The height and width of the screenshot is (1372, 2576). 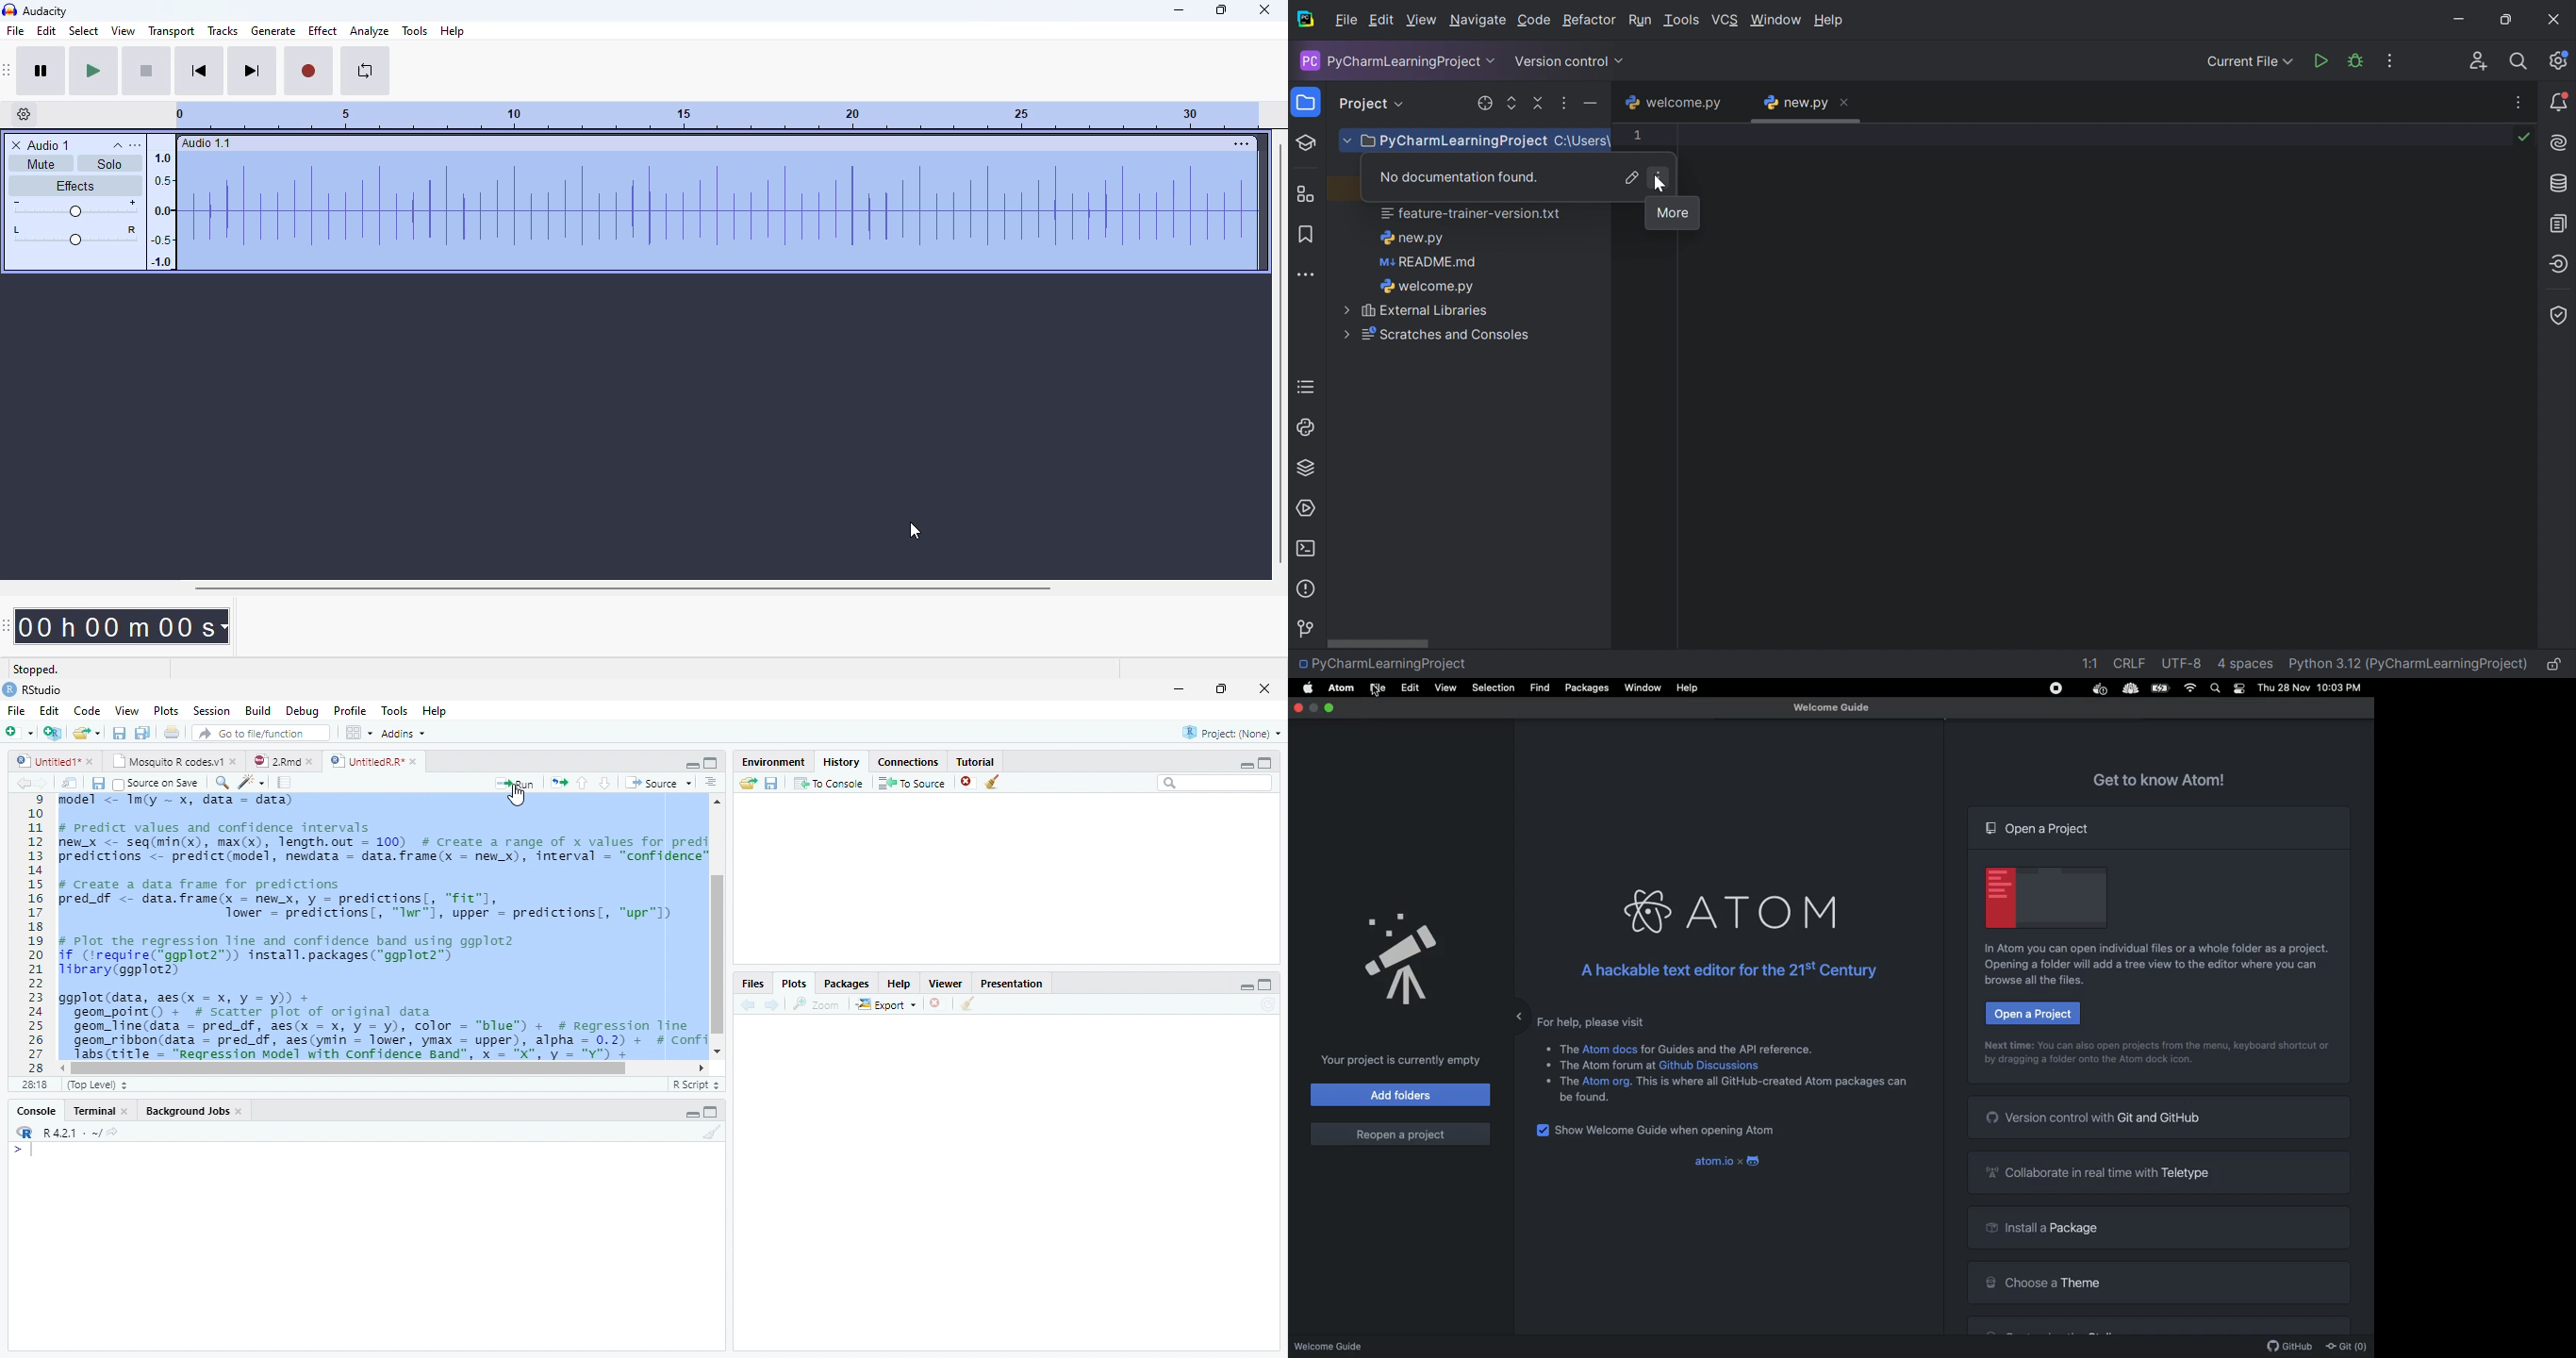 I want to click on Presentation, so click(x=1011, y=984).